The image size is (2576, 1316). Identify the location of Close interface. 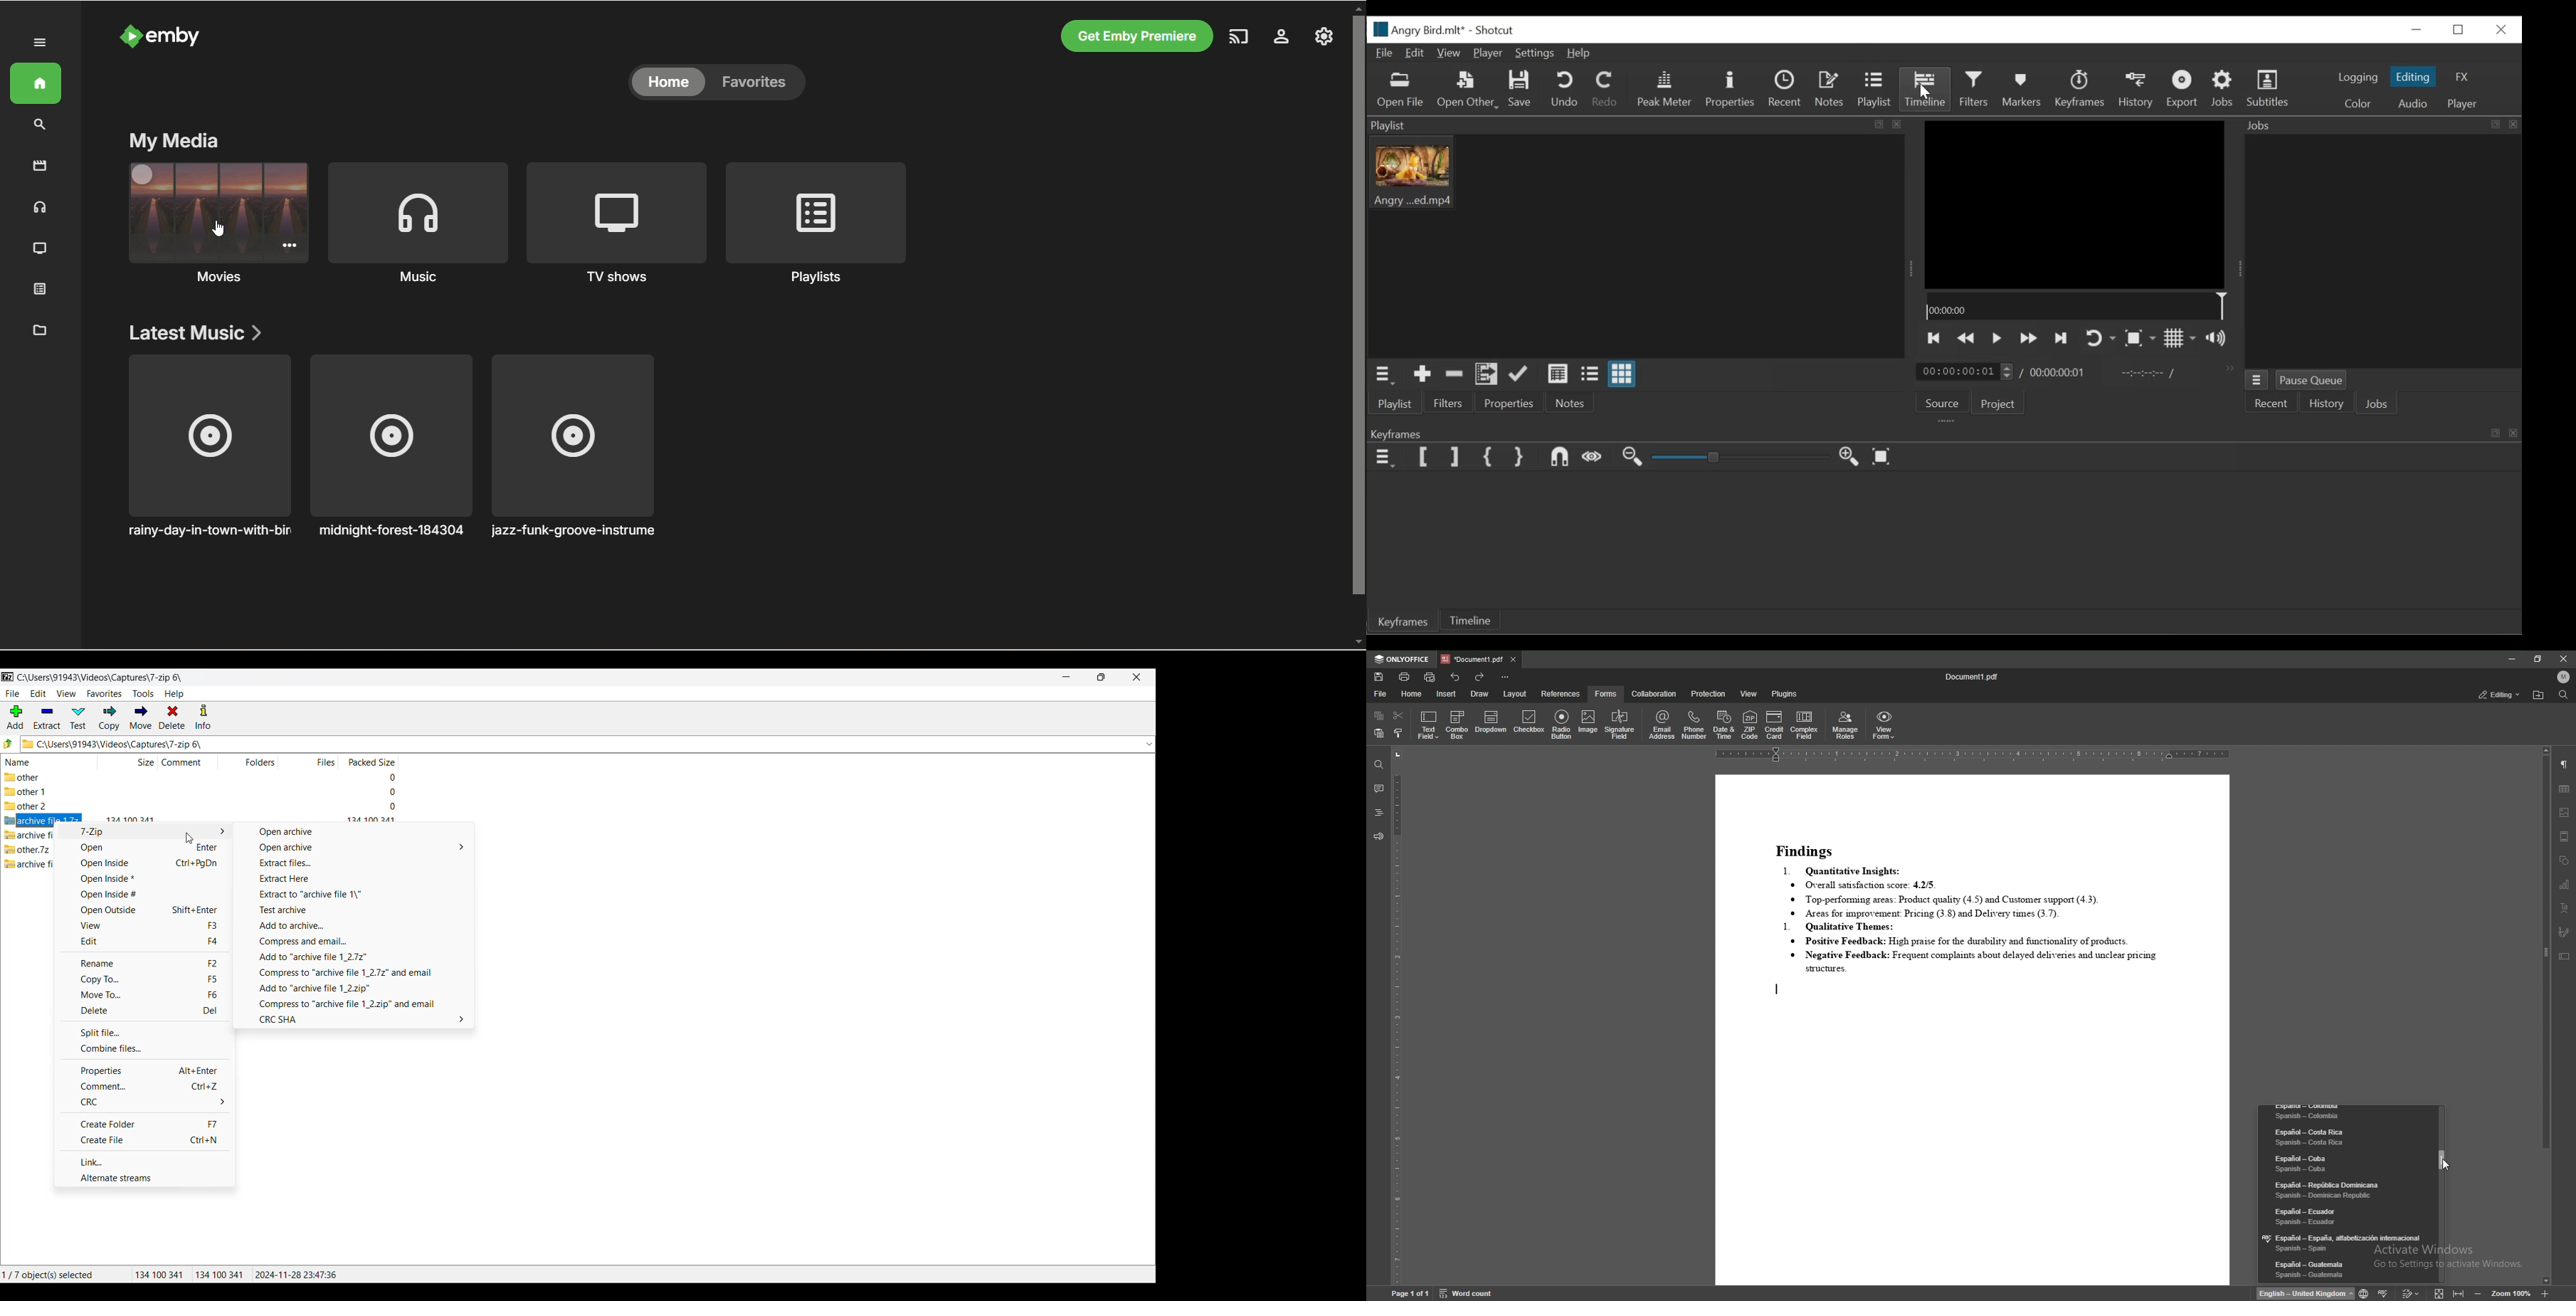
(1138, 677).